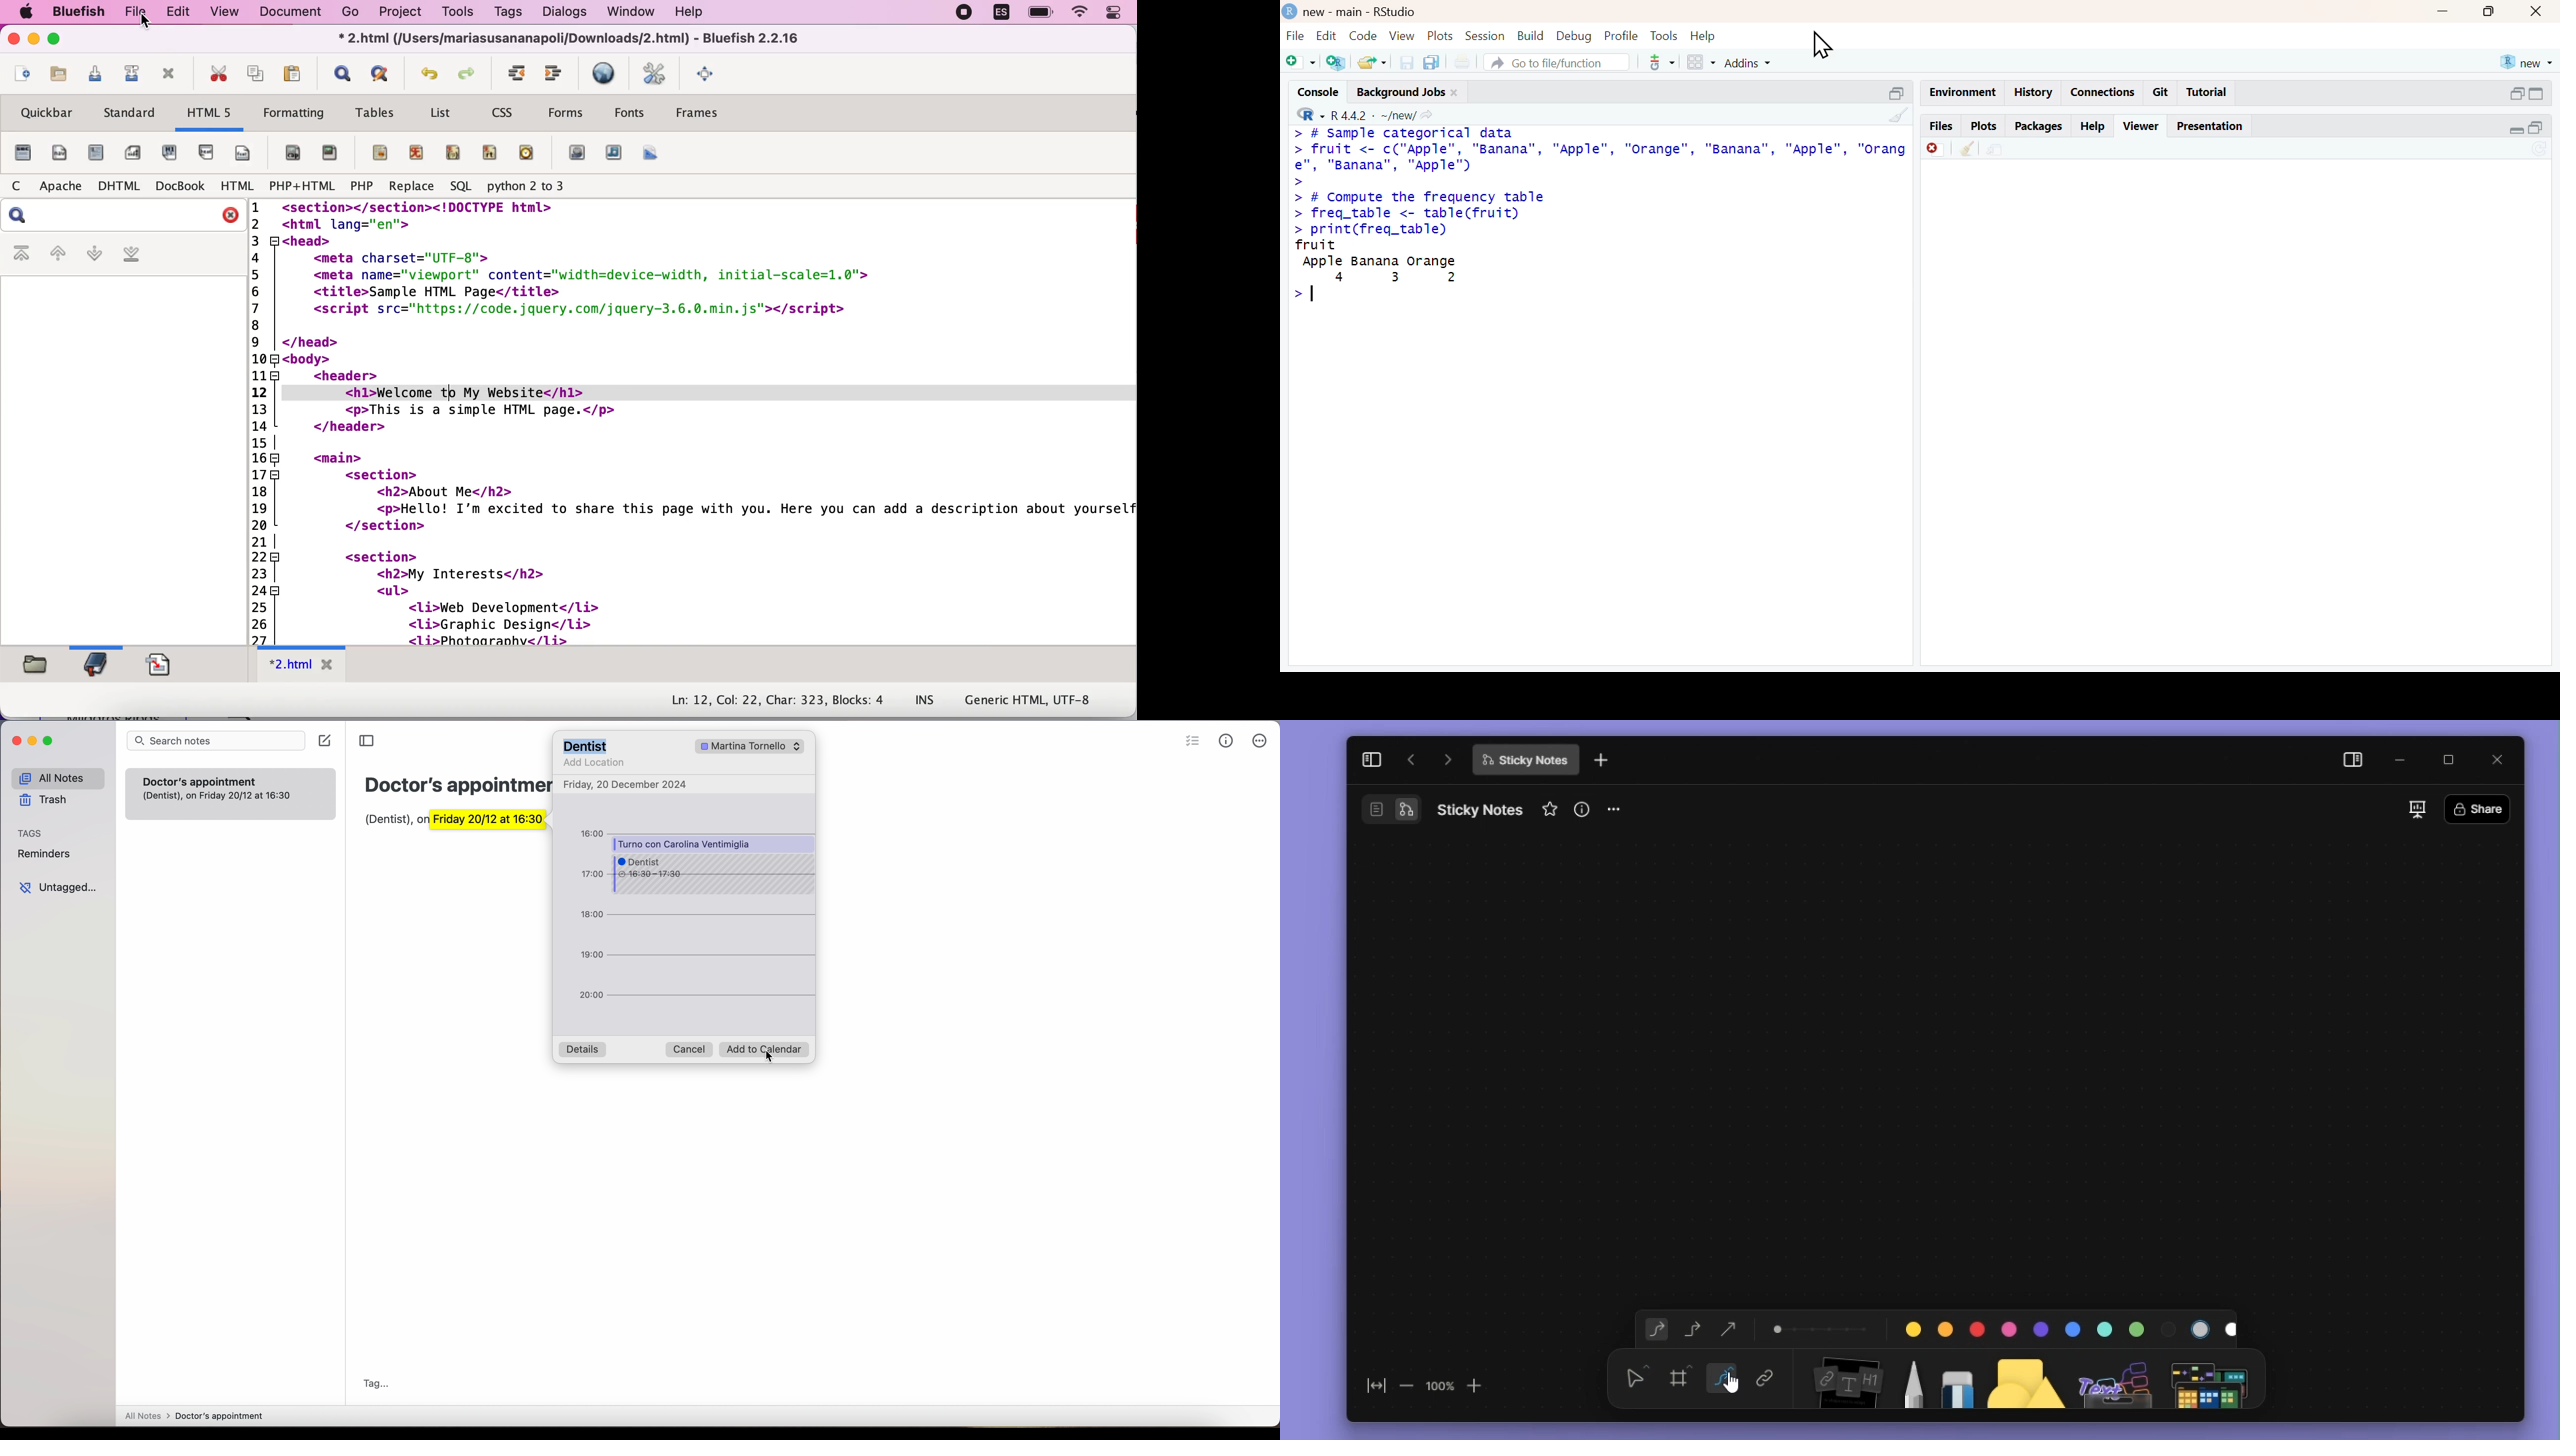 This screenshot has width=2576, height=1456. What do you see at coordinates (453, 153) in the screenshot?
I see `ruby parenthesis` at bounding box center [453, 153].